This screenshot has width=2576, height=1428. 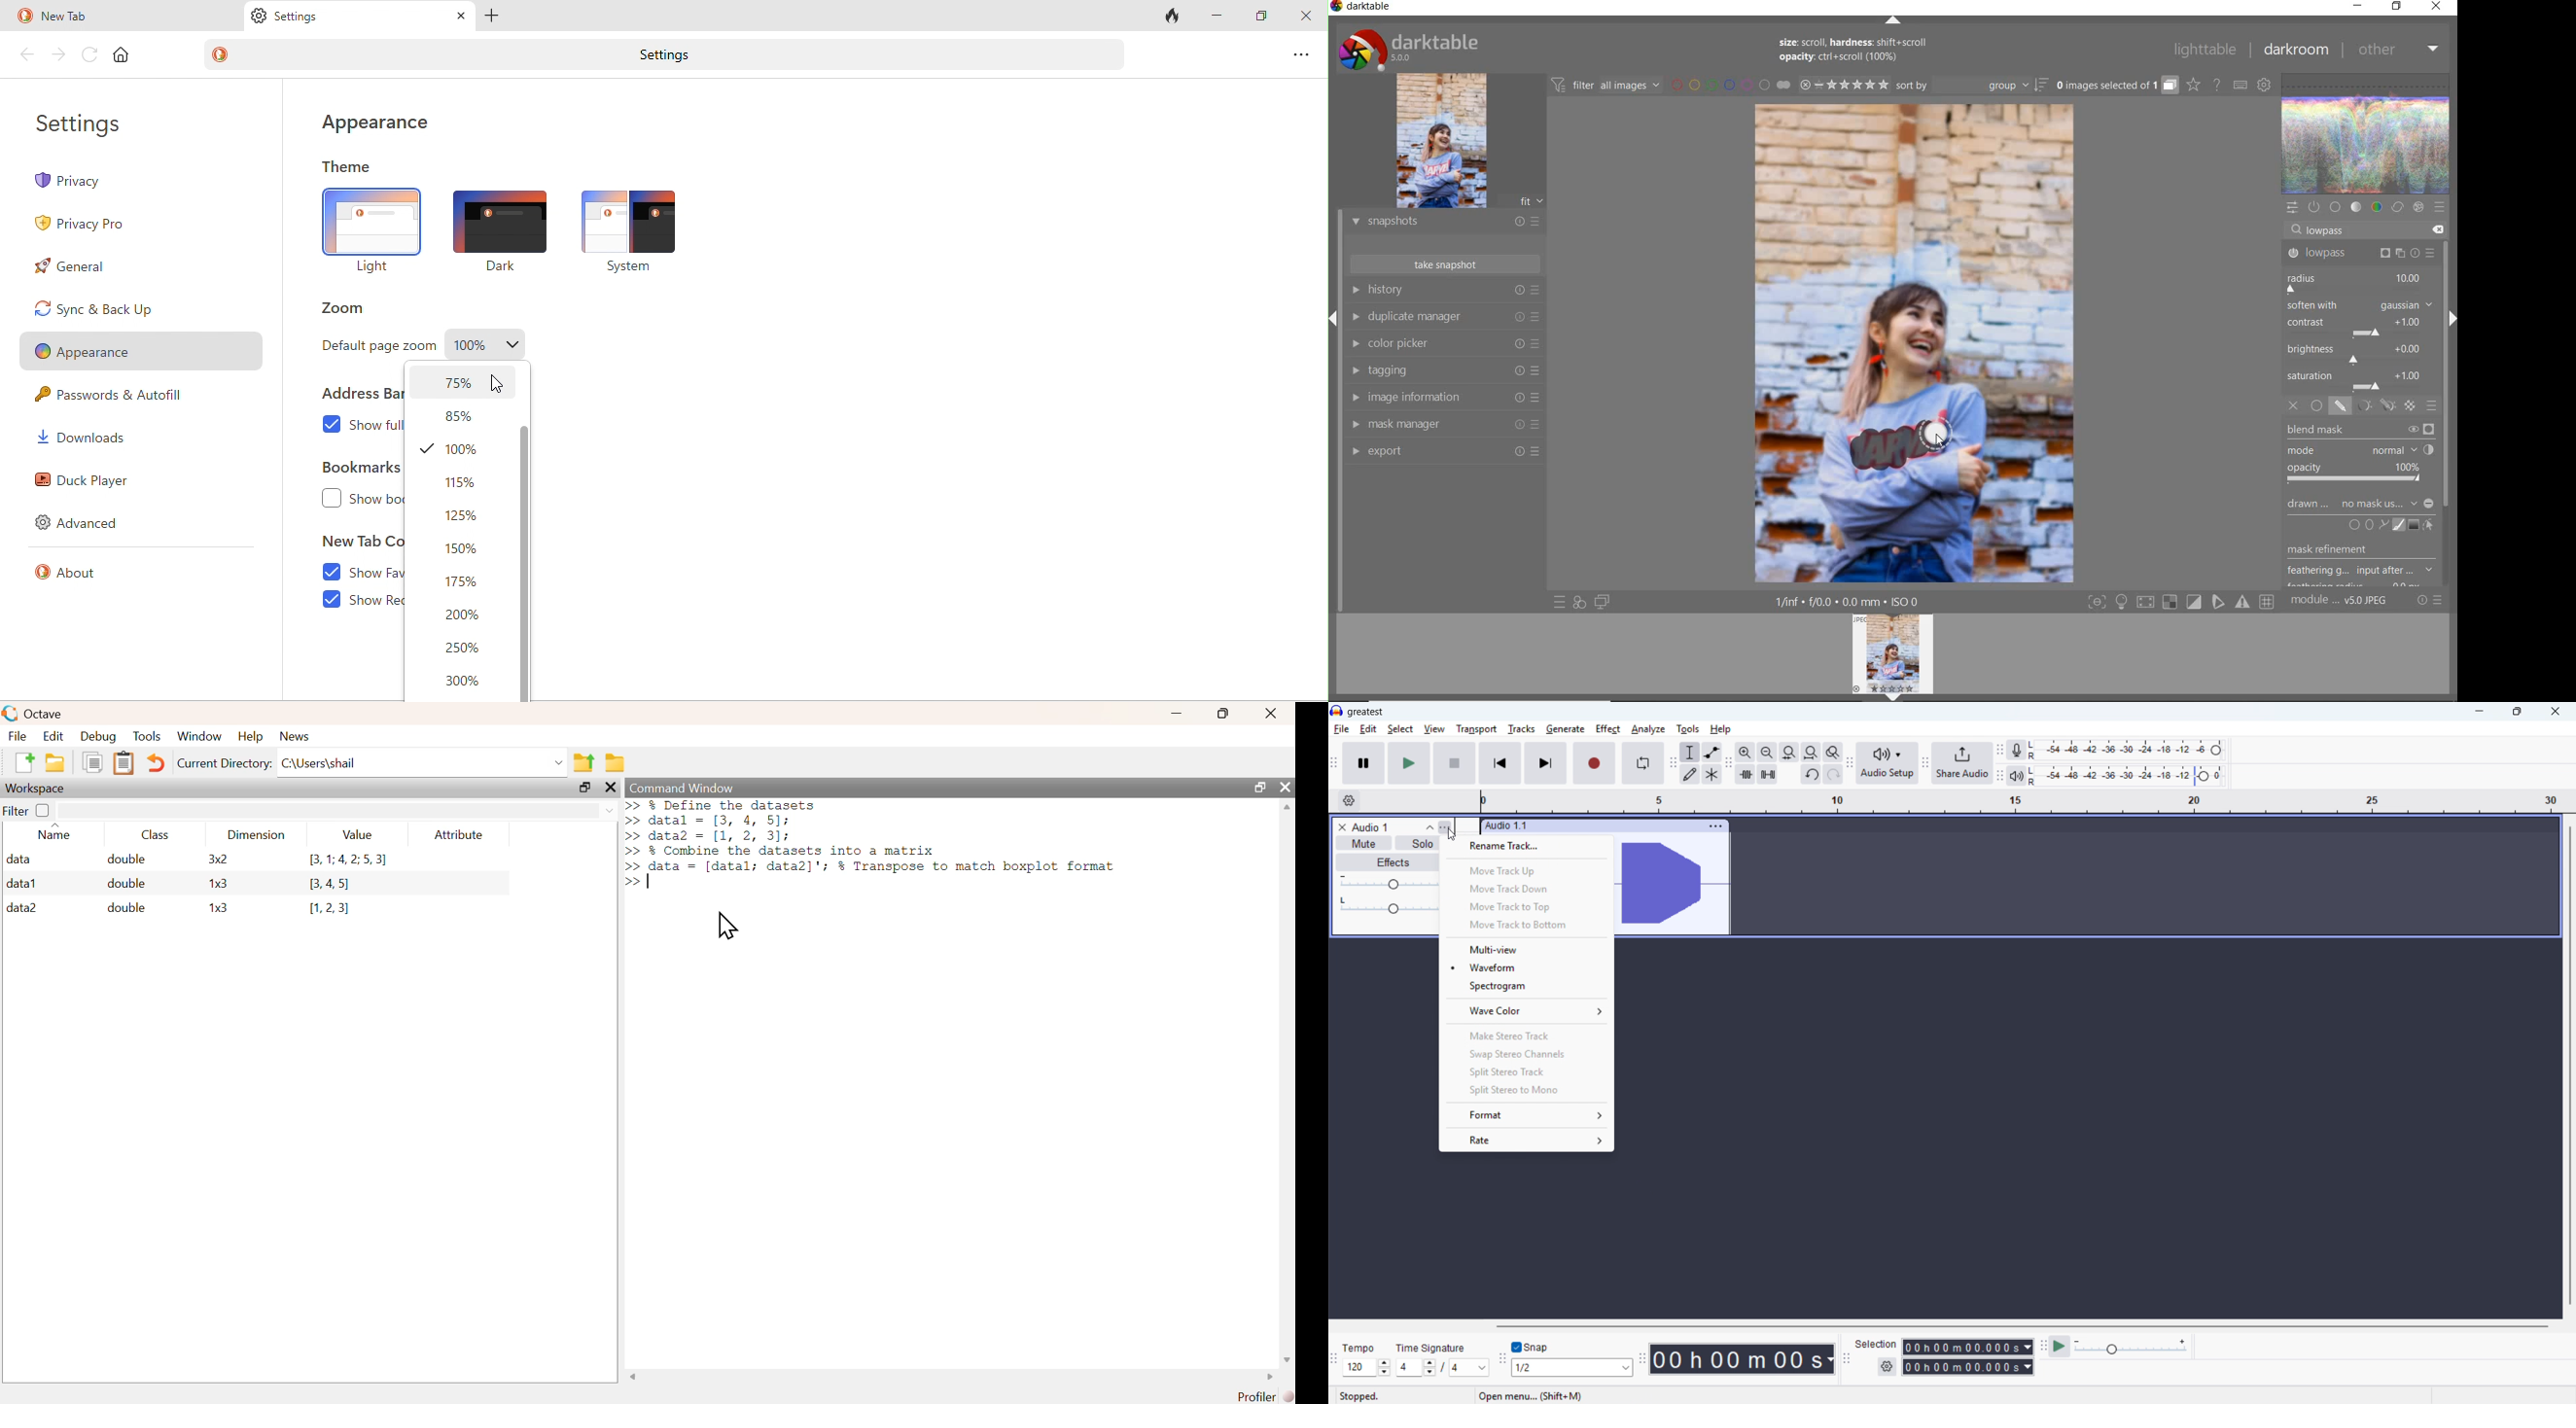 What do you see at coordinates (460, 835) in the screenshot?
I see `Attribute` at bounding box center [460, 835].